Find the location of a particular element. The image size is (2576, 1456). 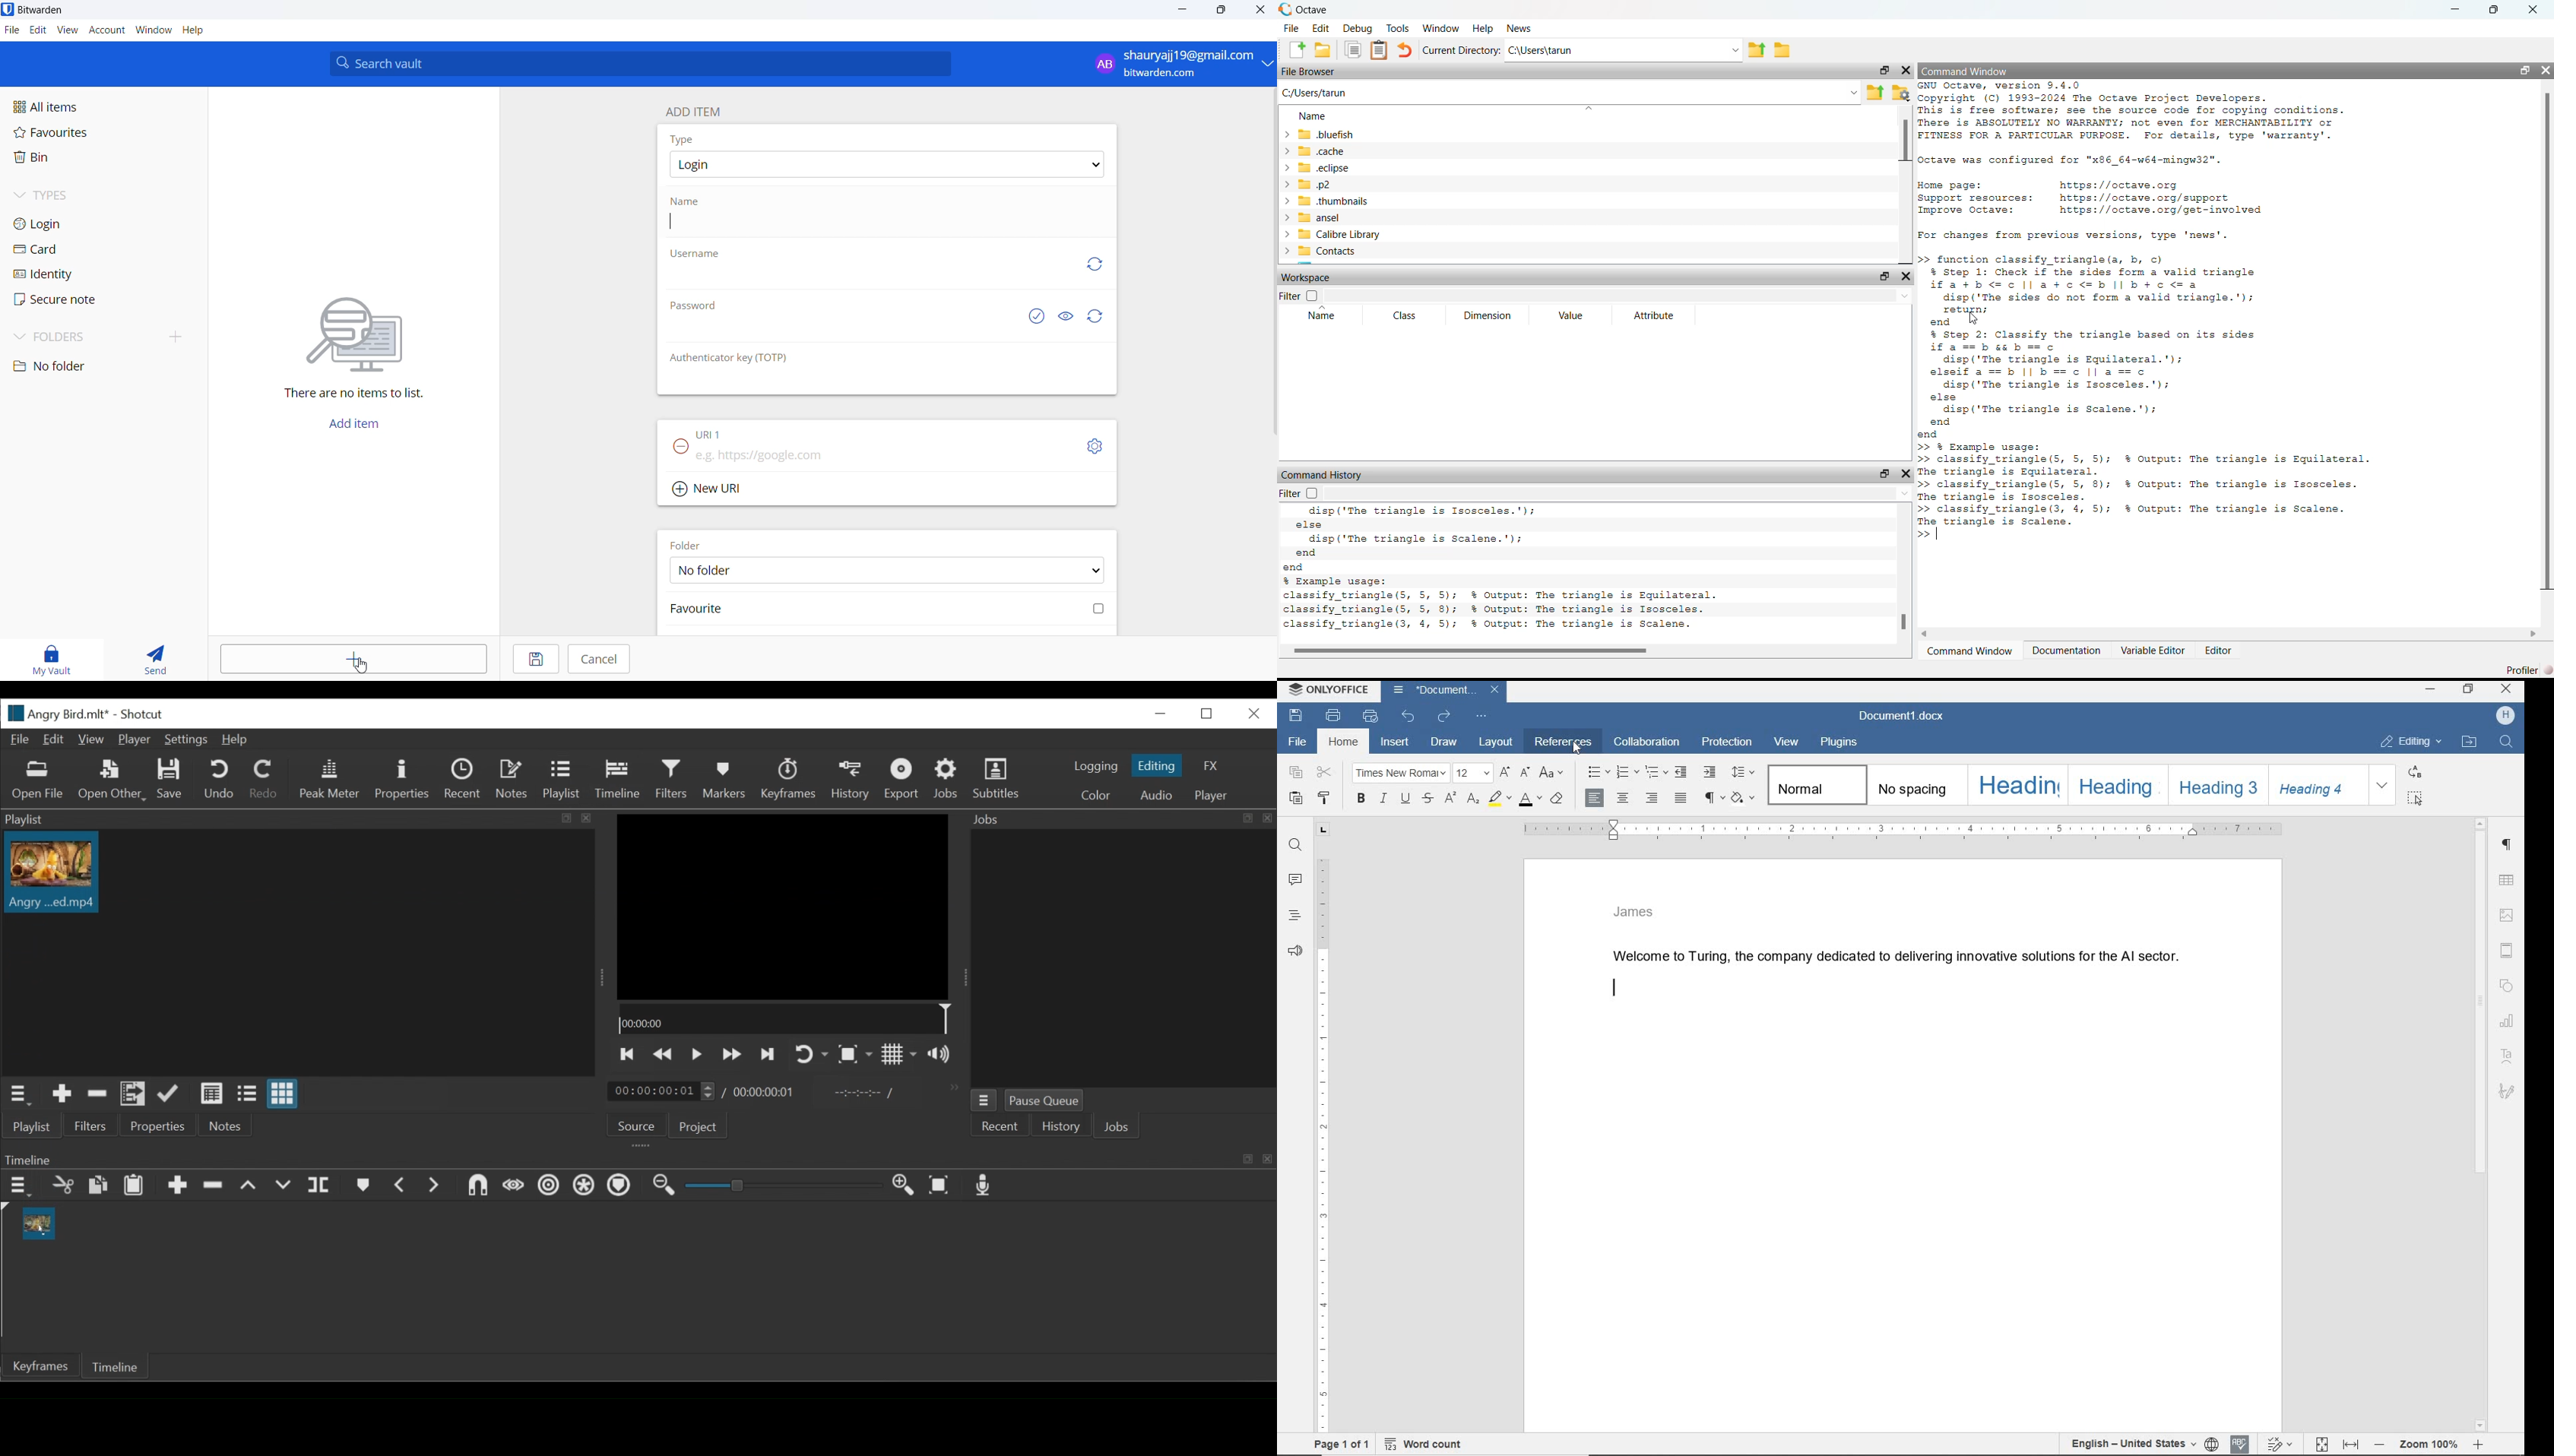

Folder options is located at coordinates (888, 570).